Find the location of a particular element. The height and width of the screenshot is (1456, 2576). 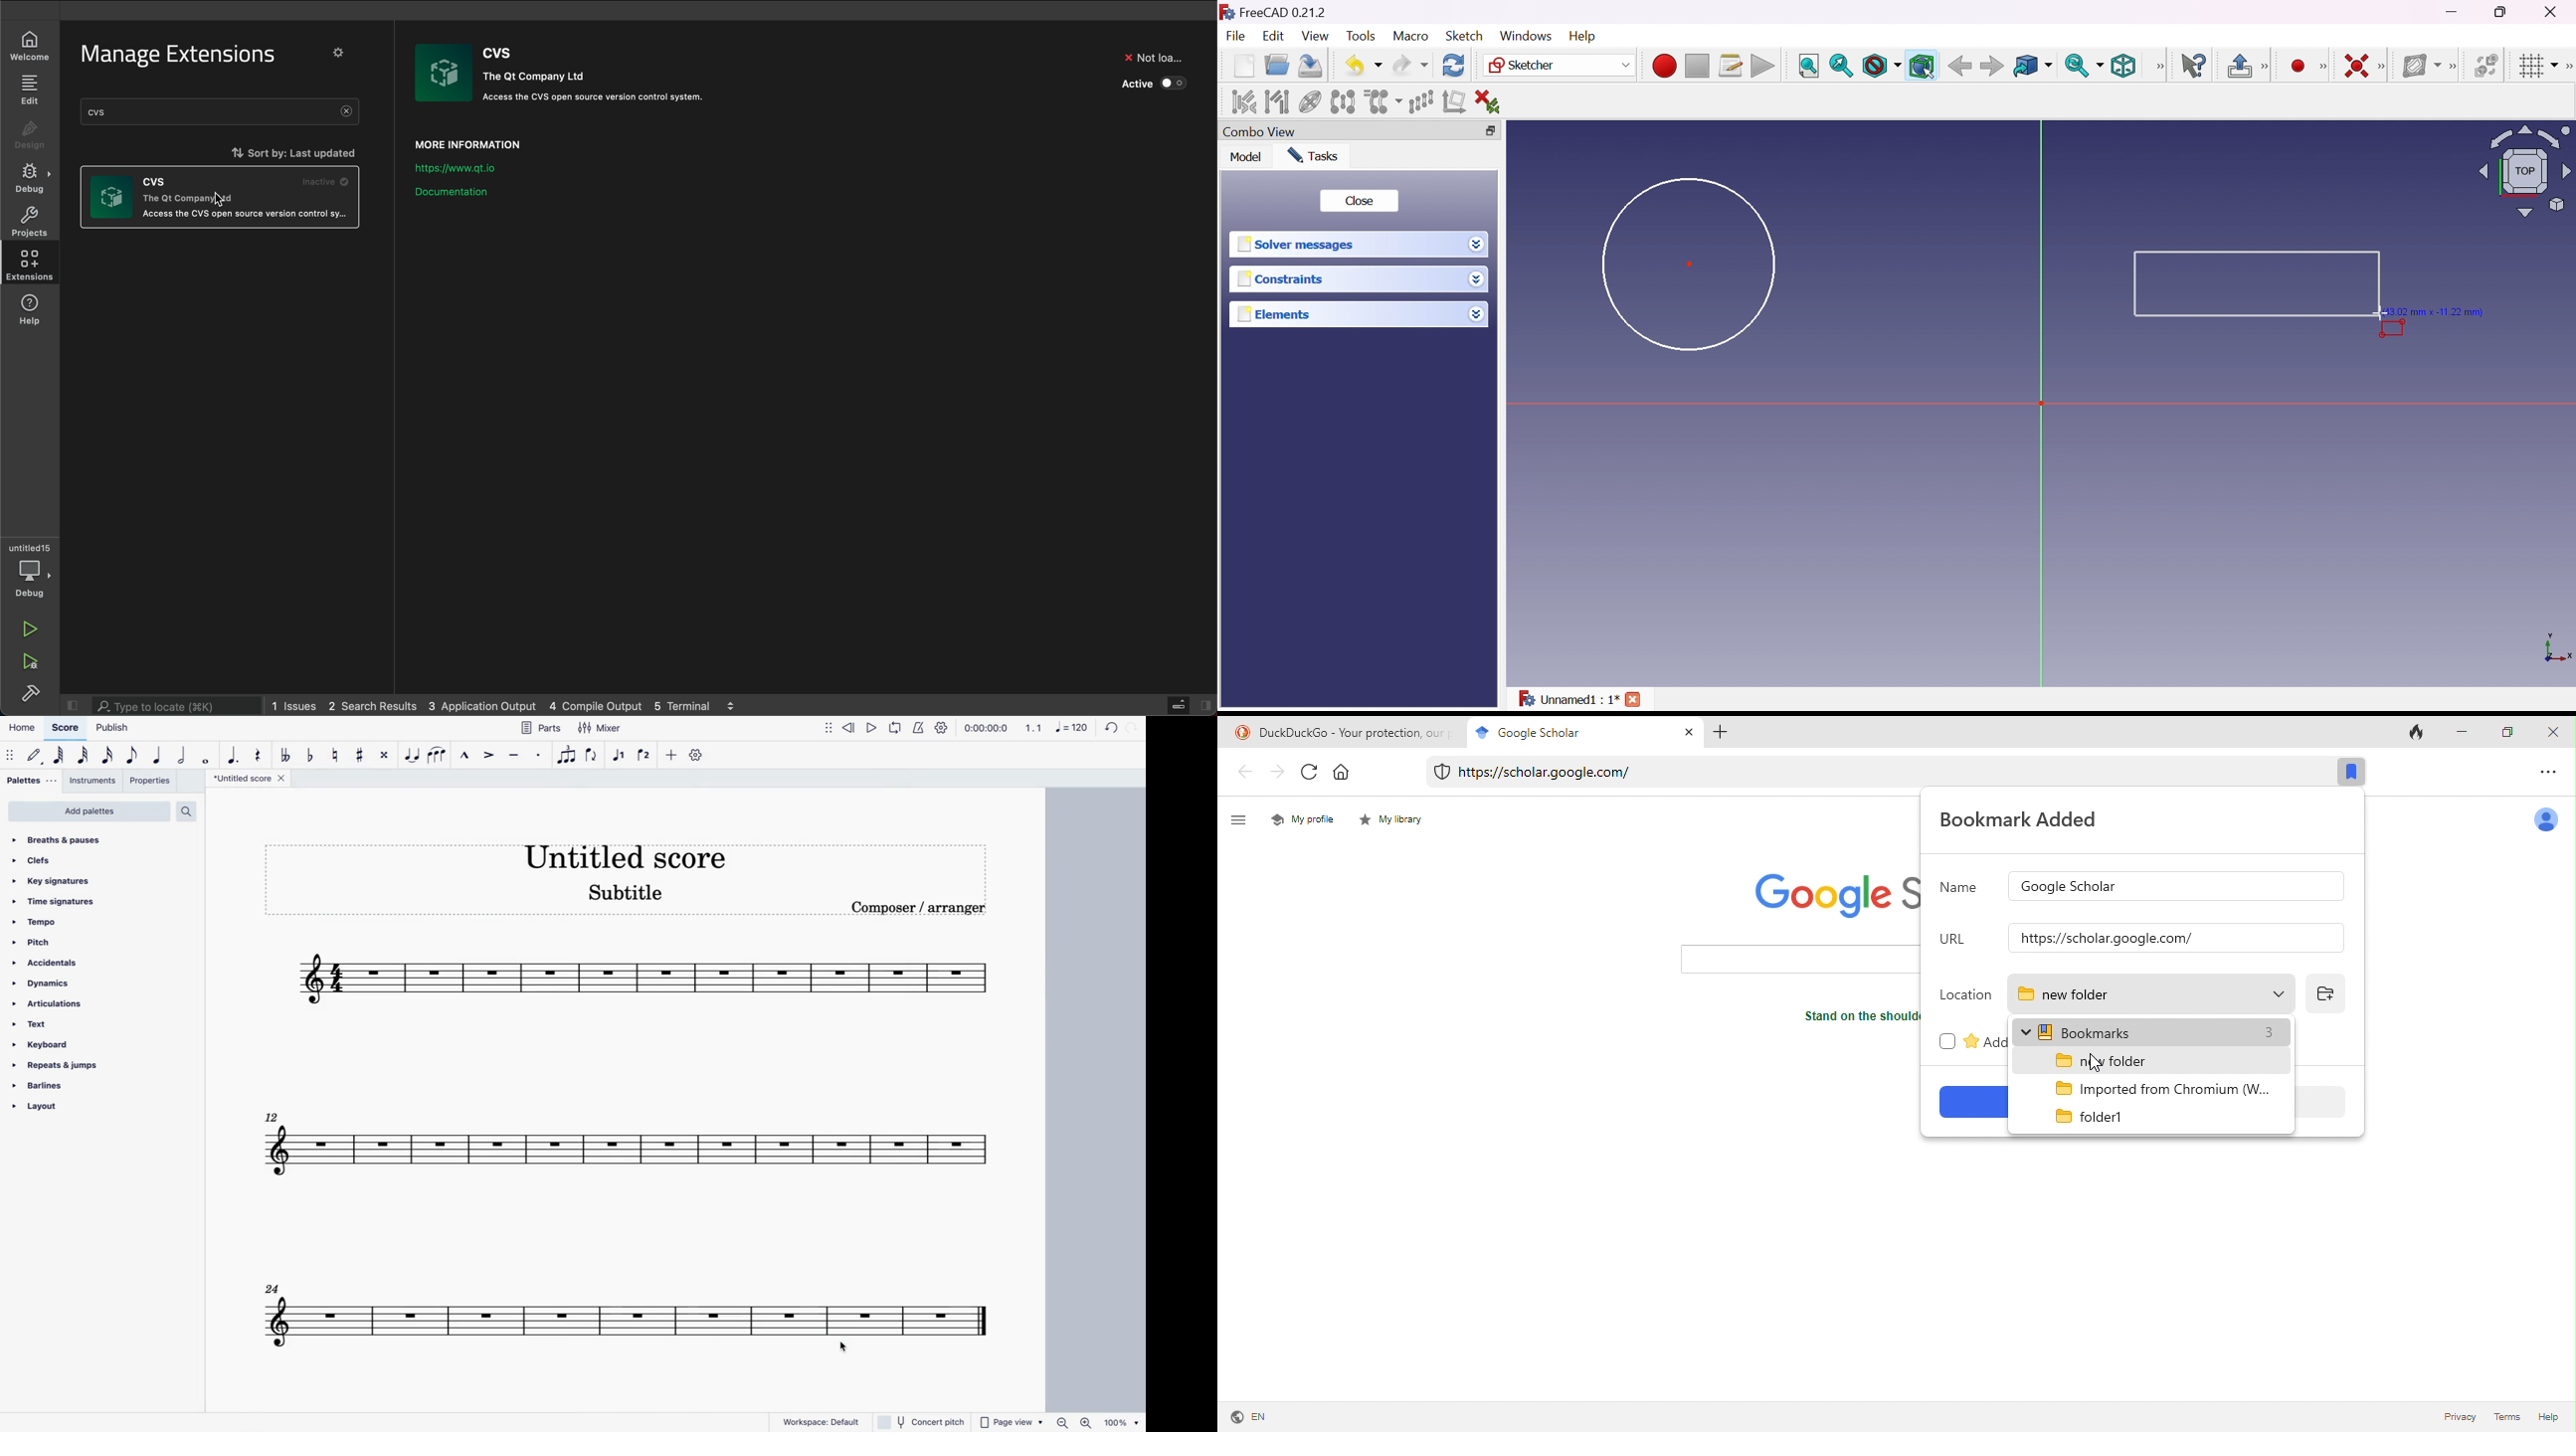

Cursor is located at coordinates (2388, 314).